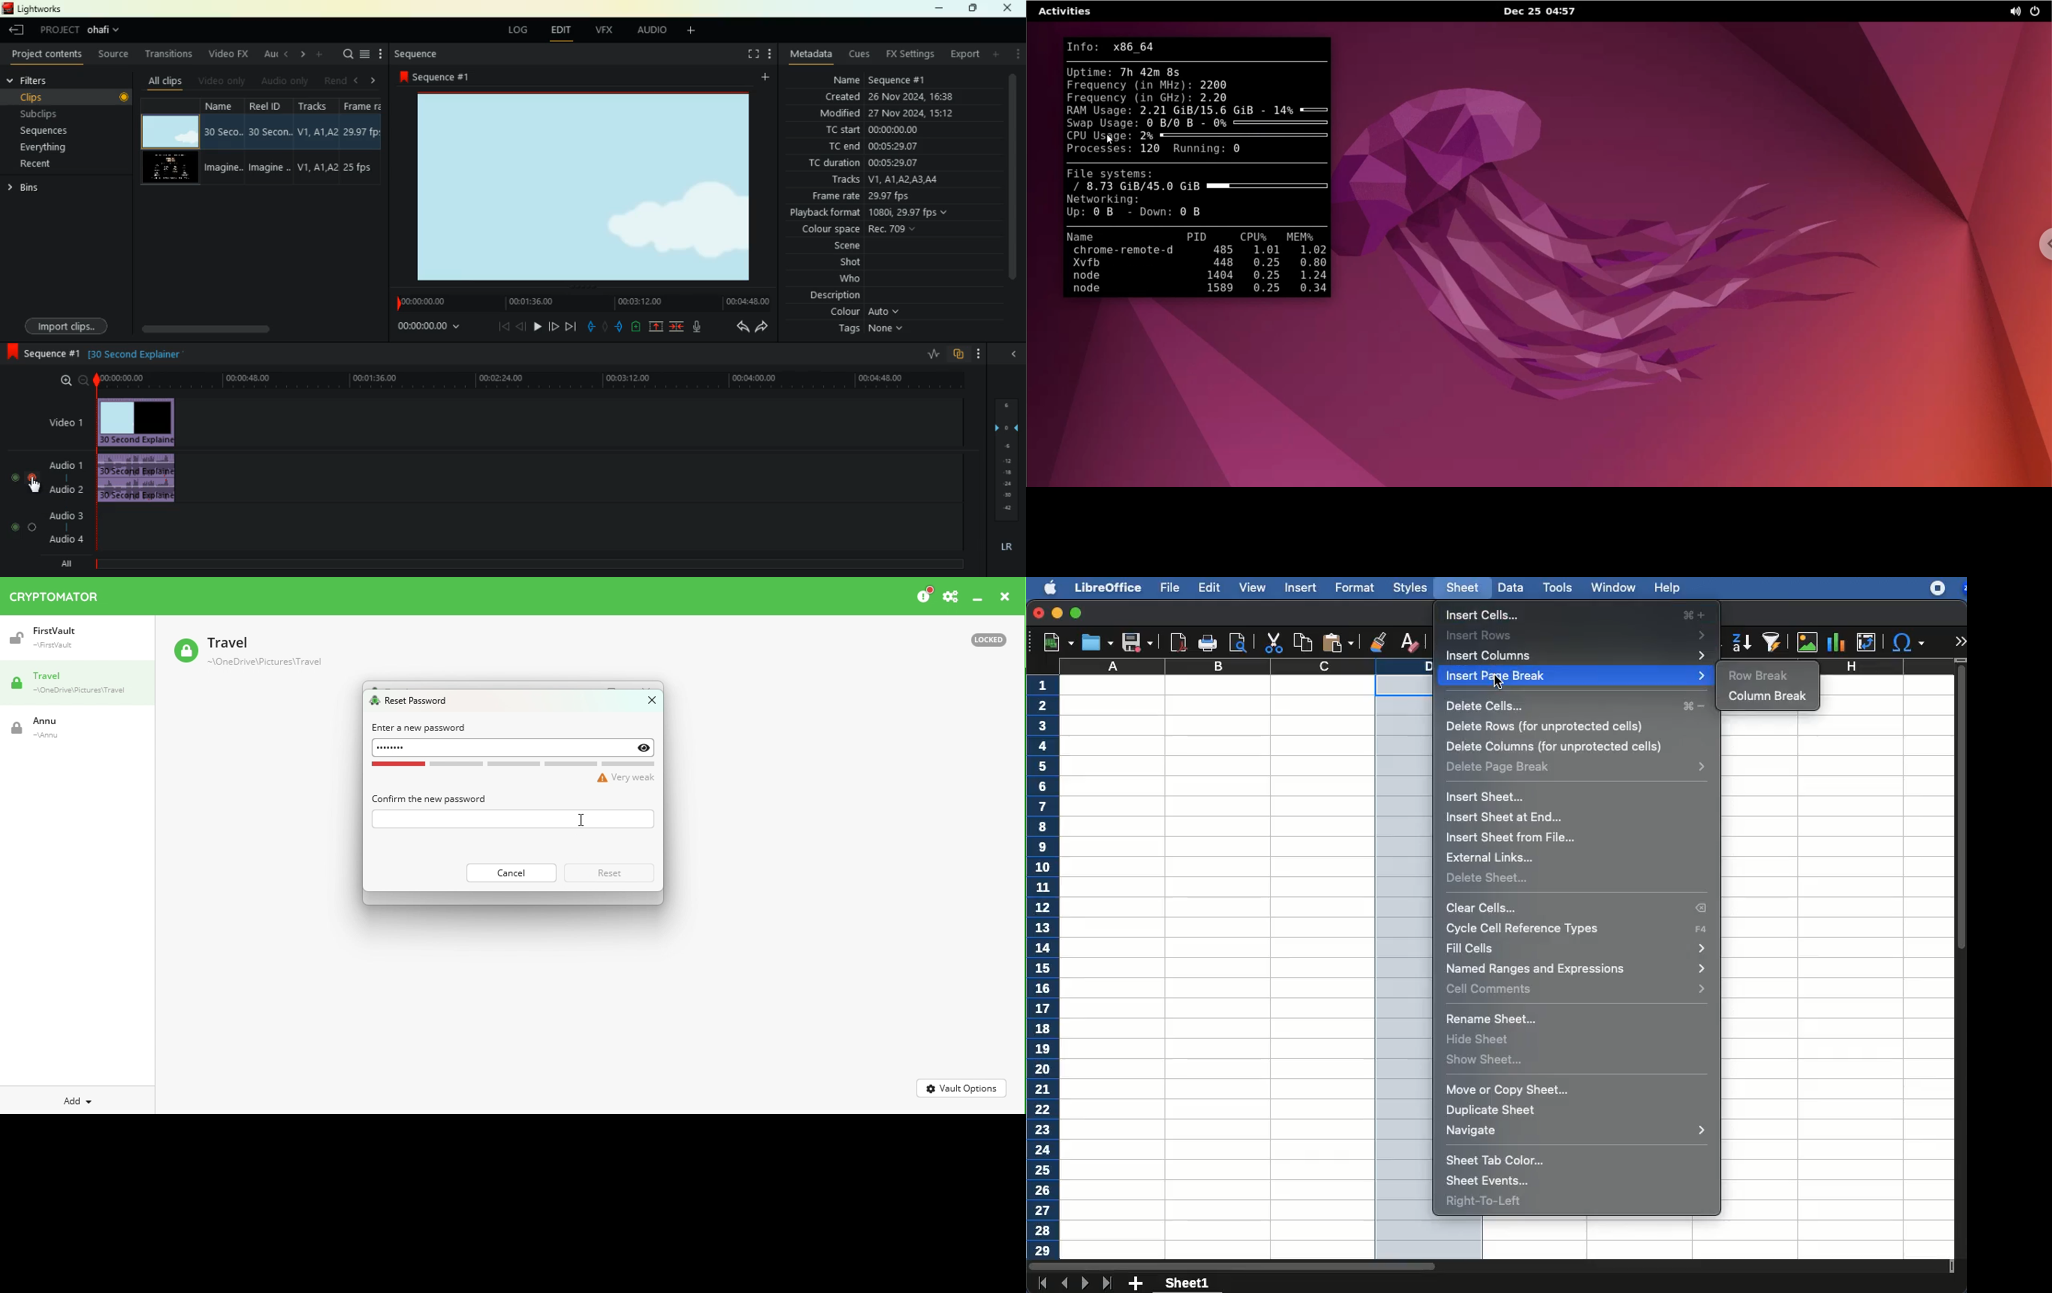  What do you see at coordinates (923, 596) in the screenshot?
I see `Please consider donating` at bounding box center [923, 596].